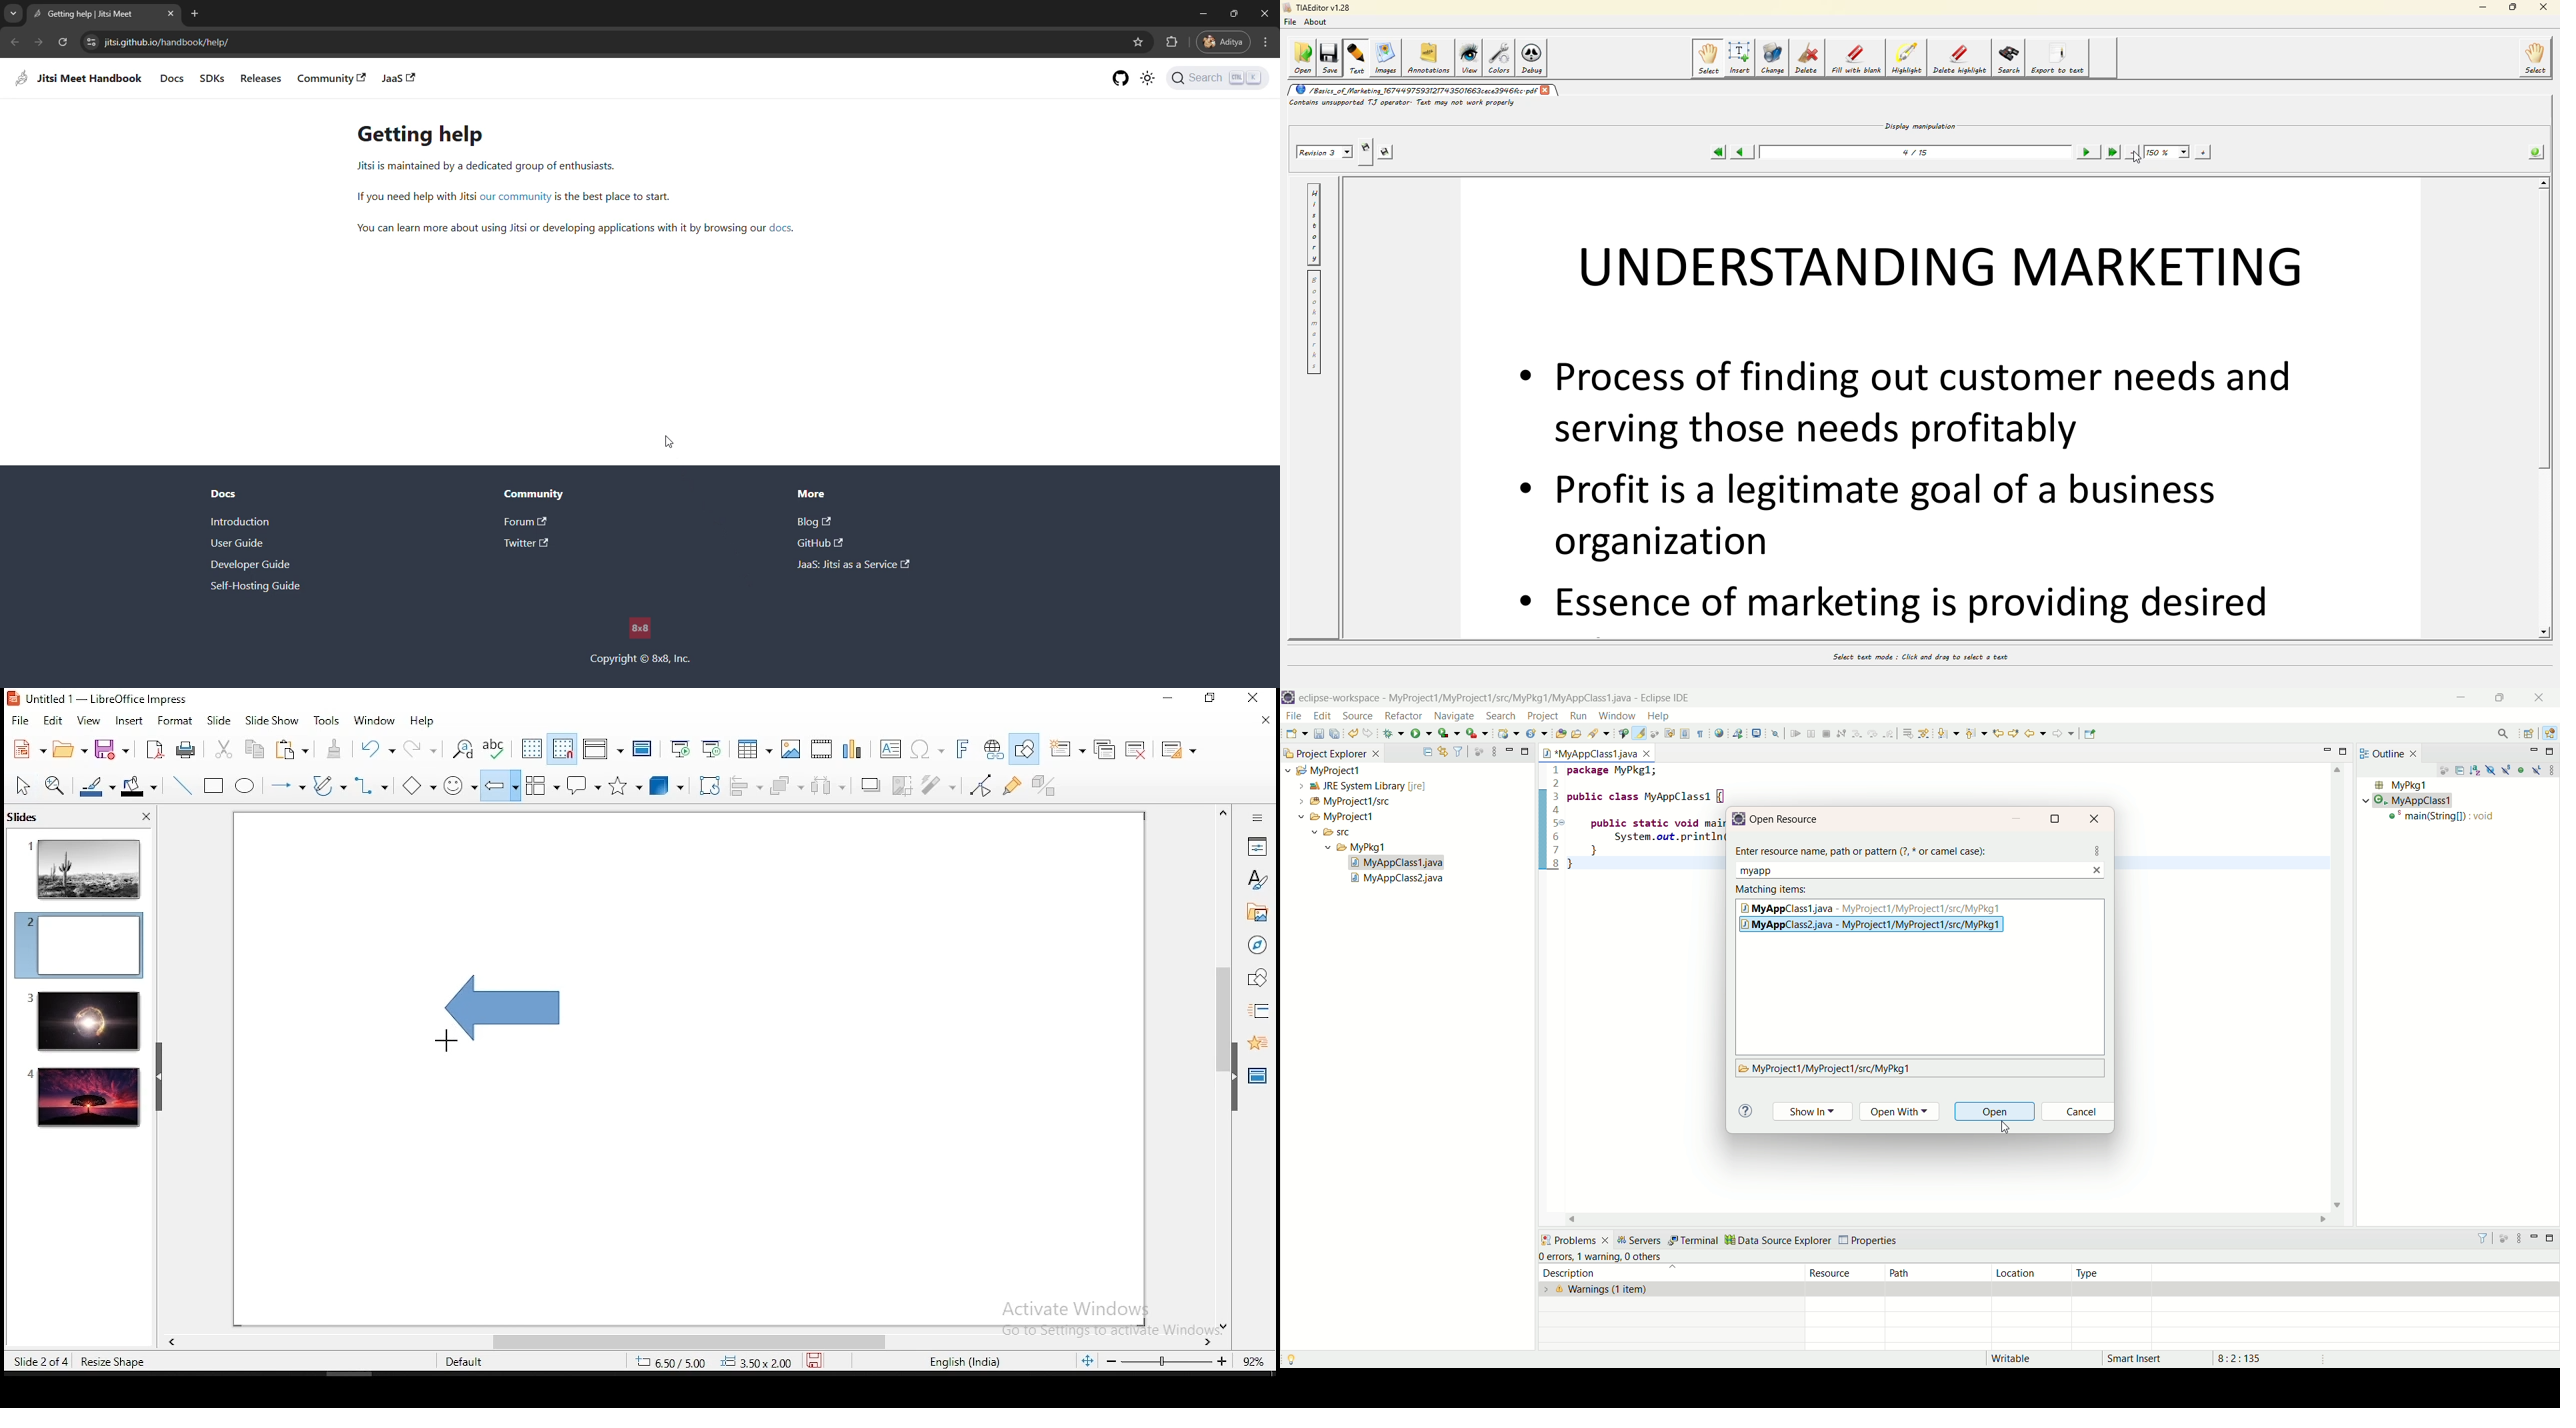 The height and width of the screenshot is (1428, 2576). I want to click on save all, so click(1337, 733).